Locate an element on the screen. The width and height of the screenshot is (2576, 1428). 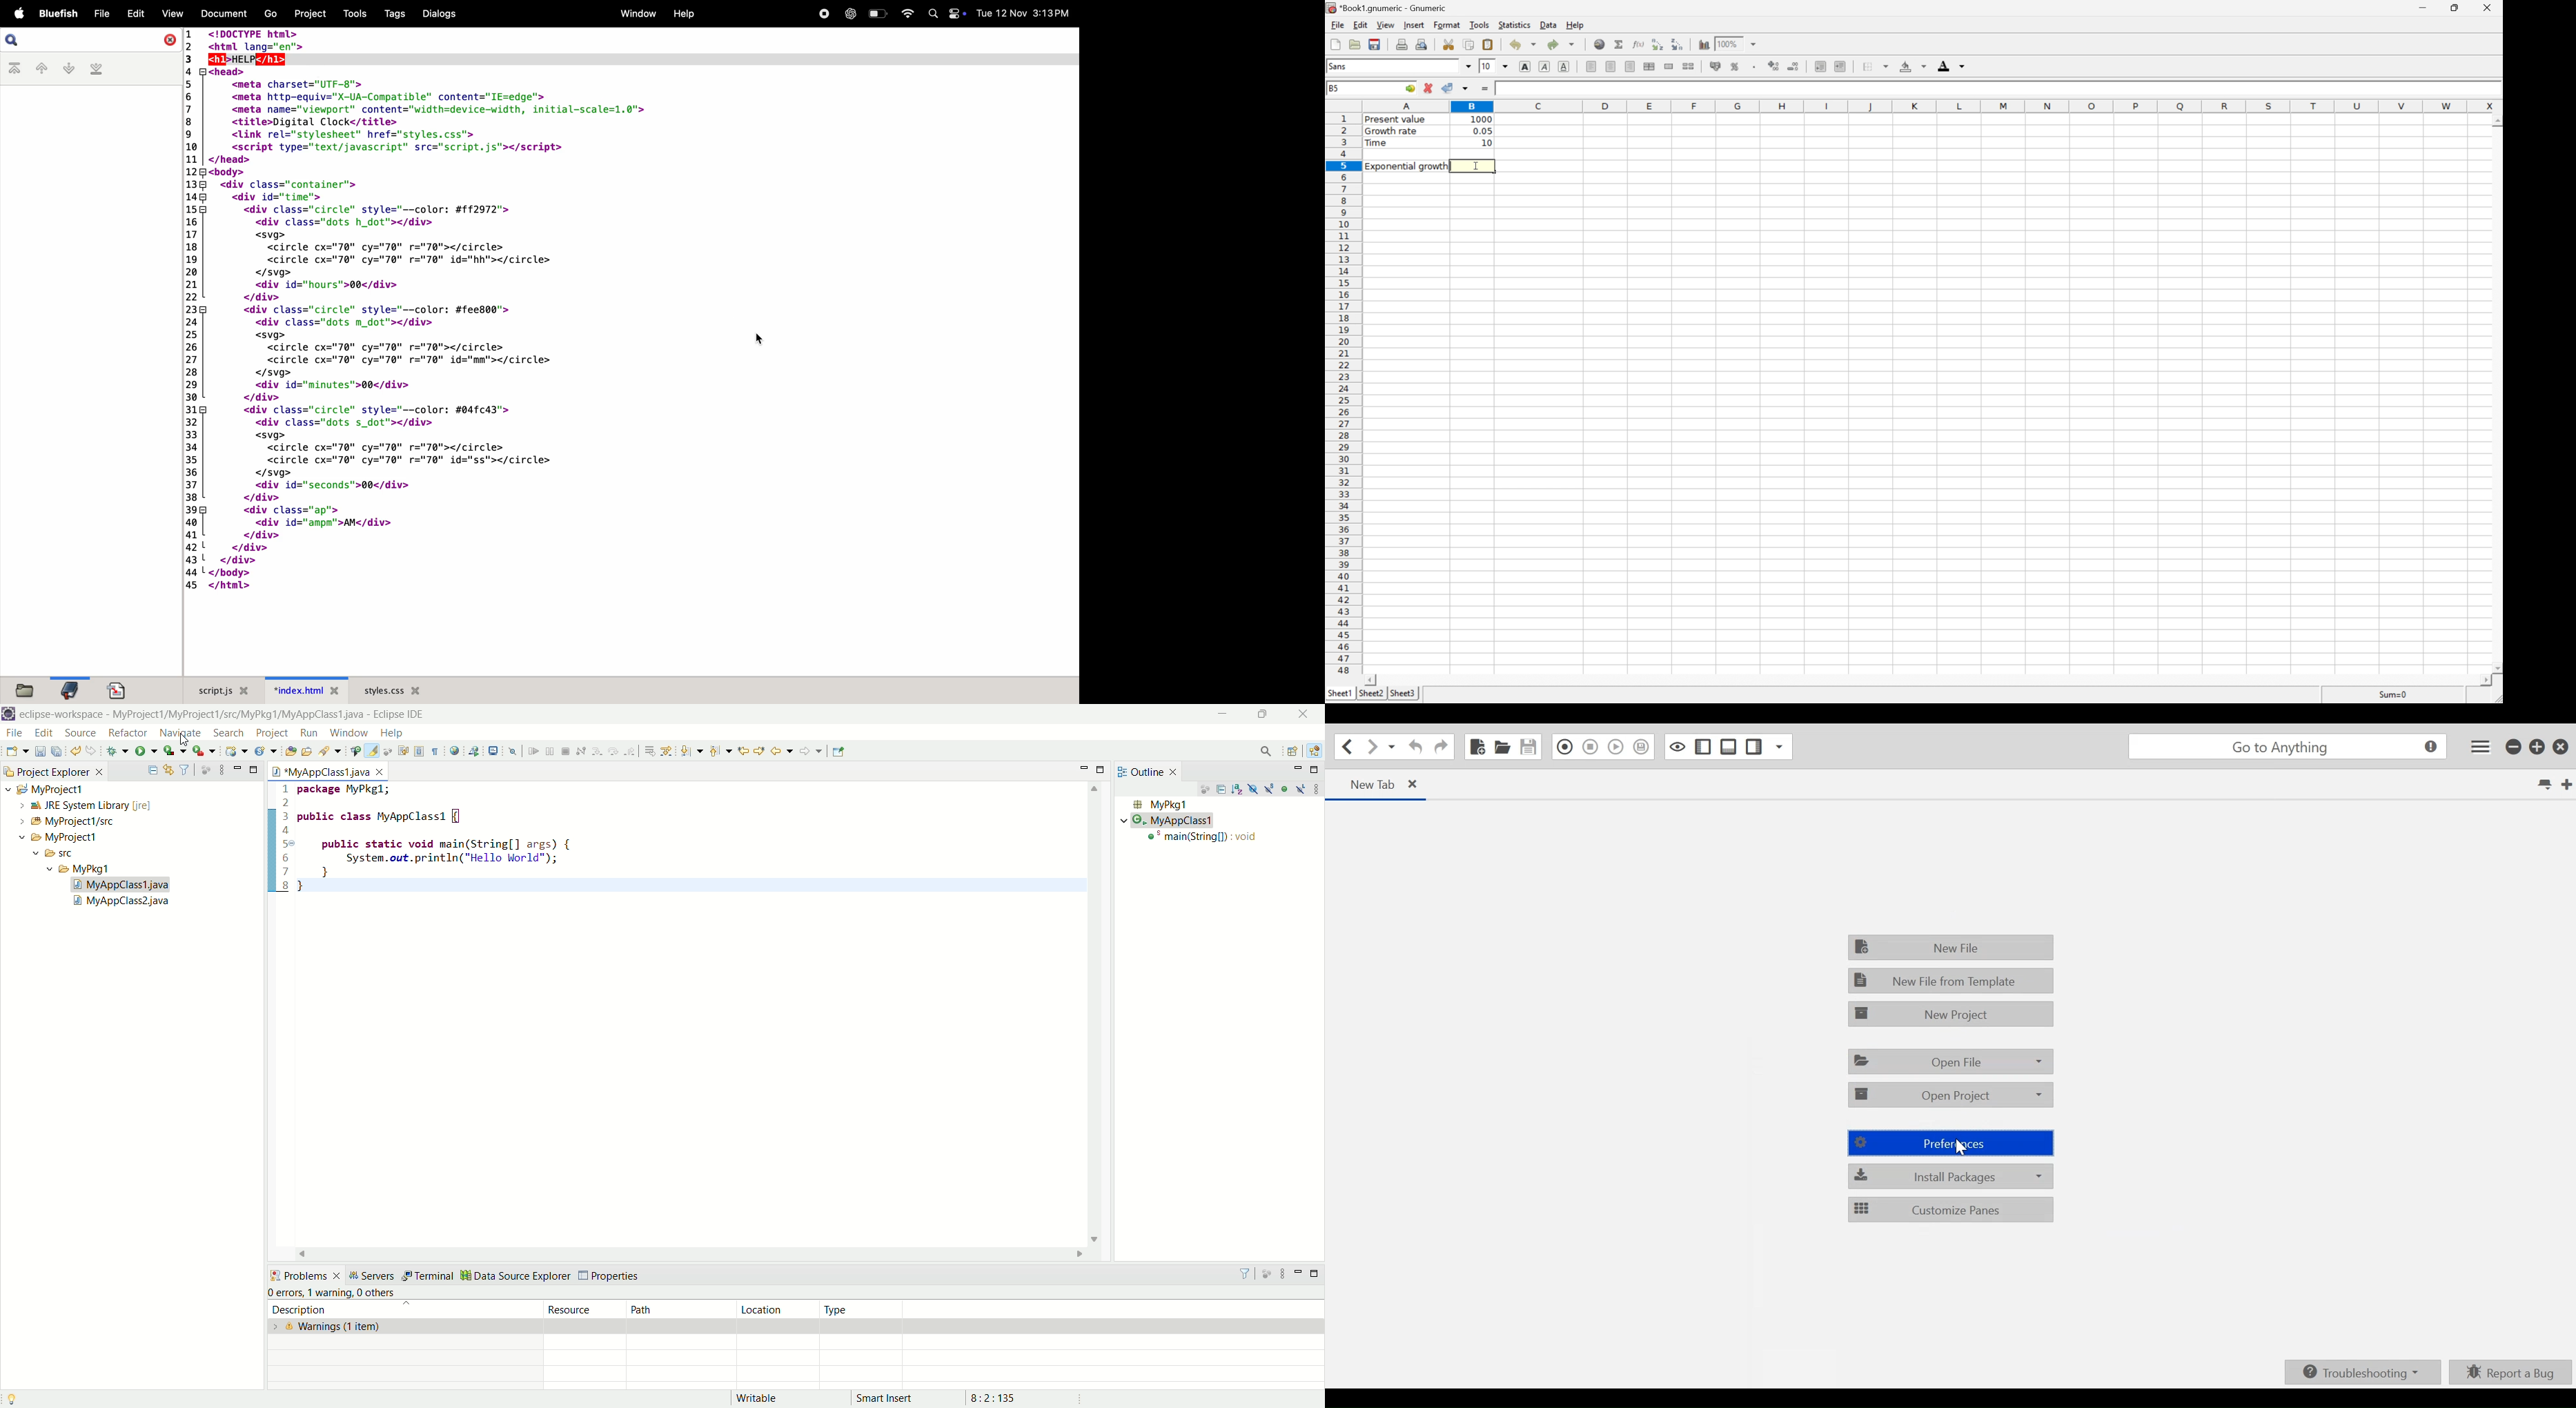
Close is located at coordinates (2486, 8).